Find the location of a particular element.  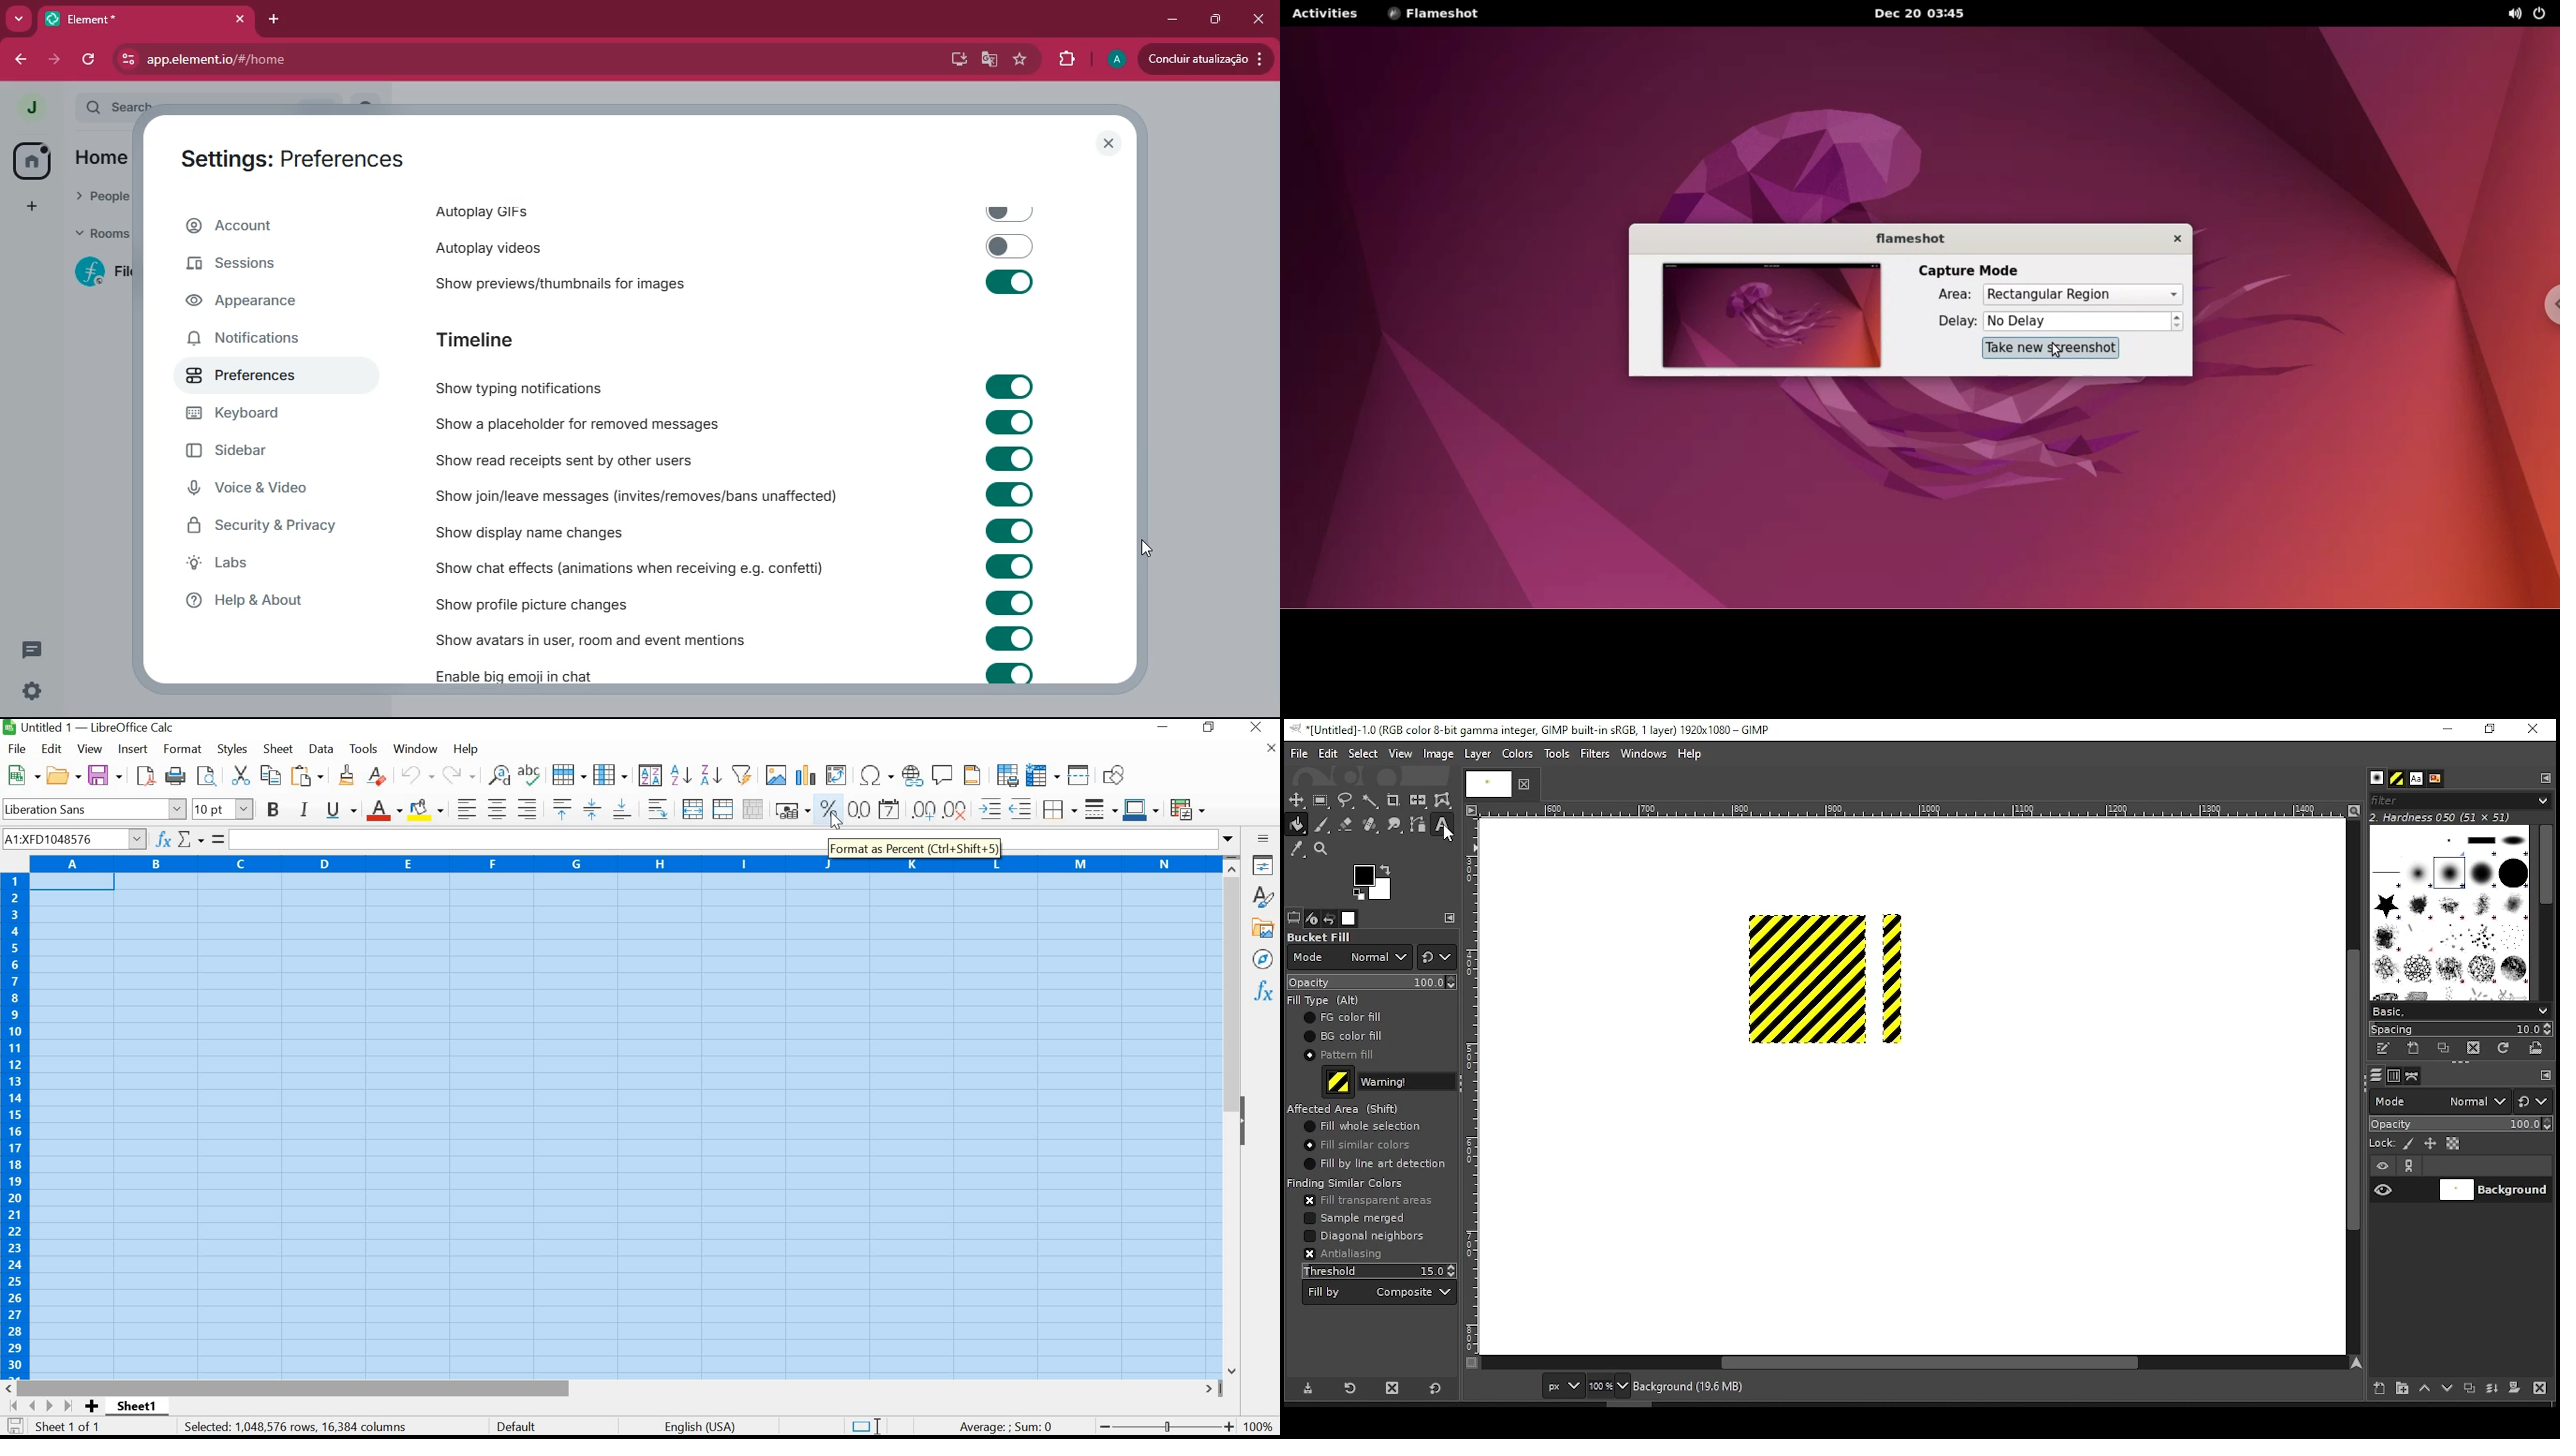

Redo is located at coordinates (459, 776).